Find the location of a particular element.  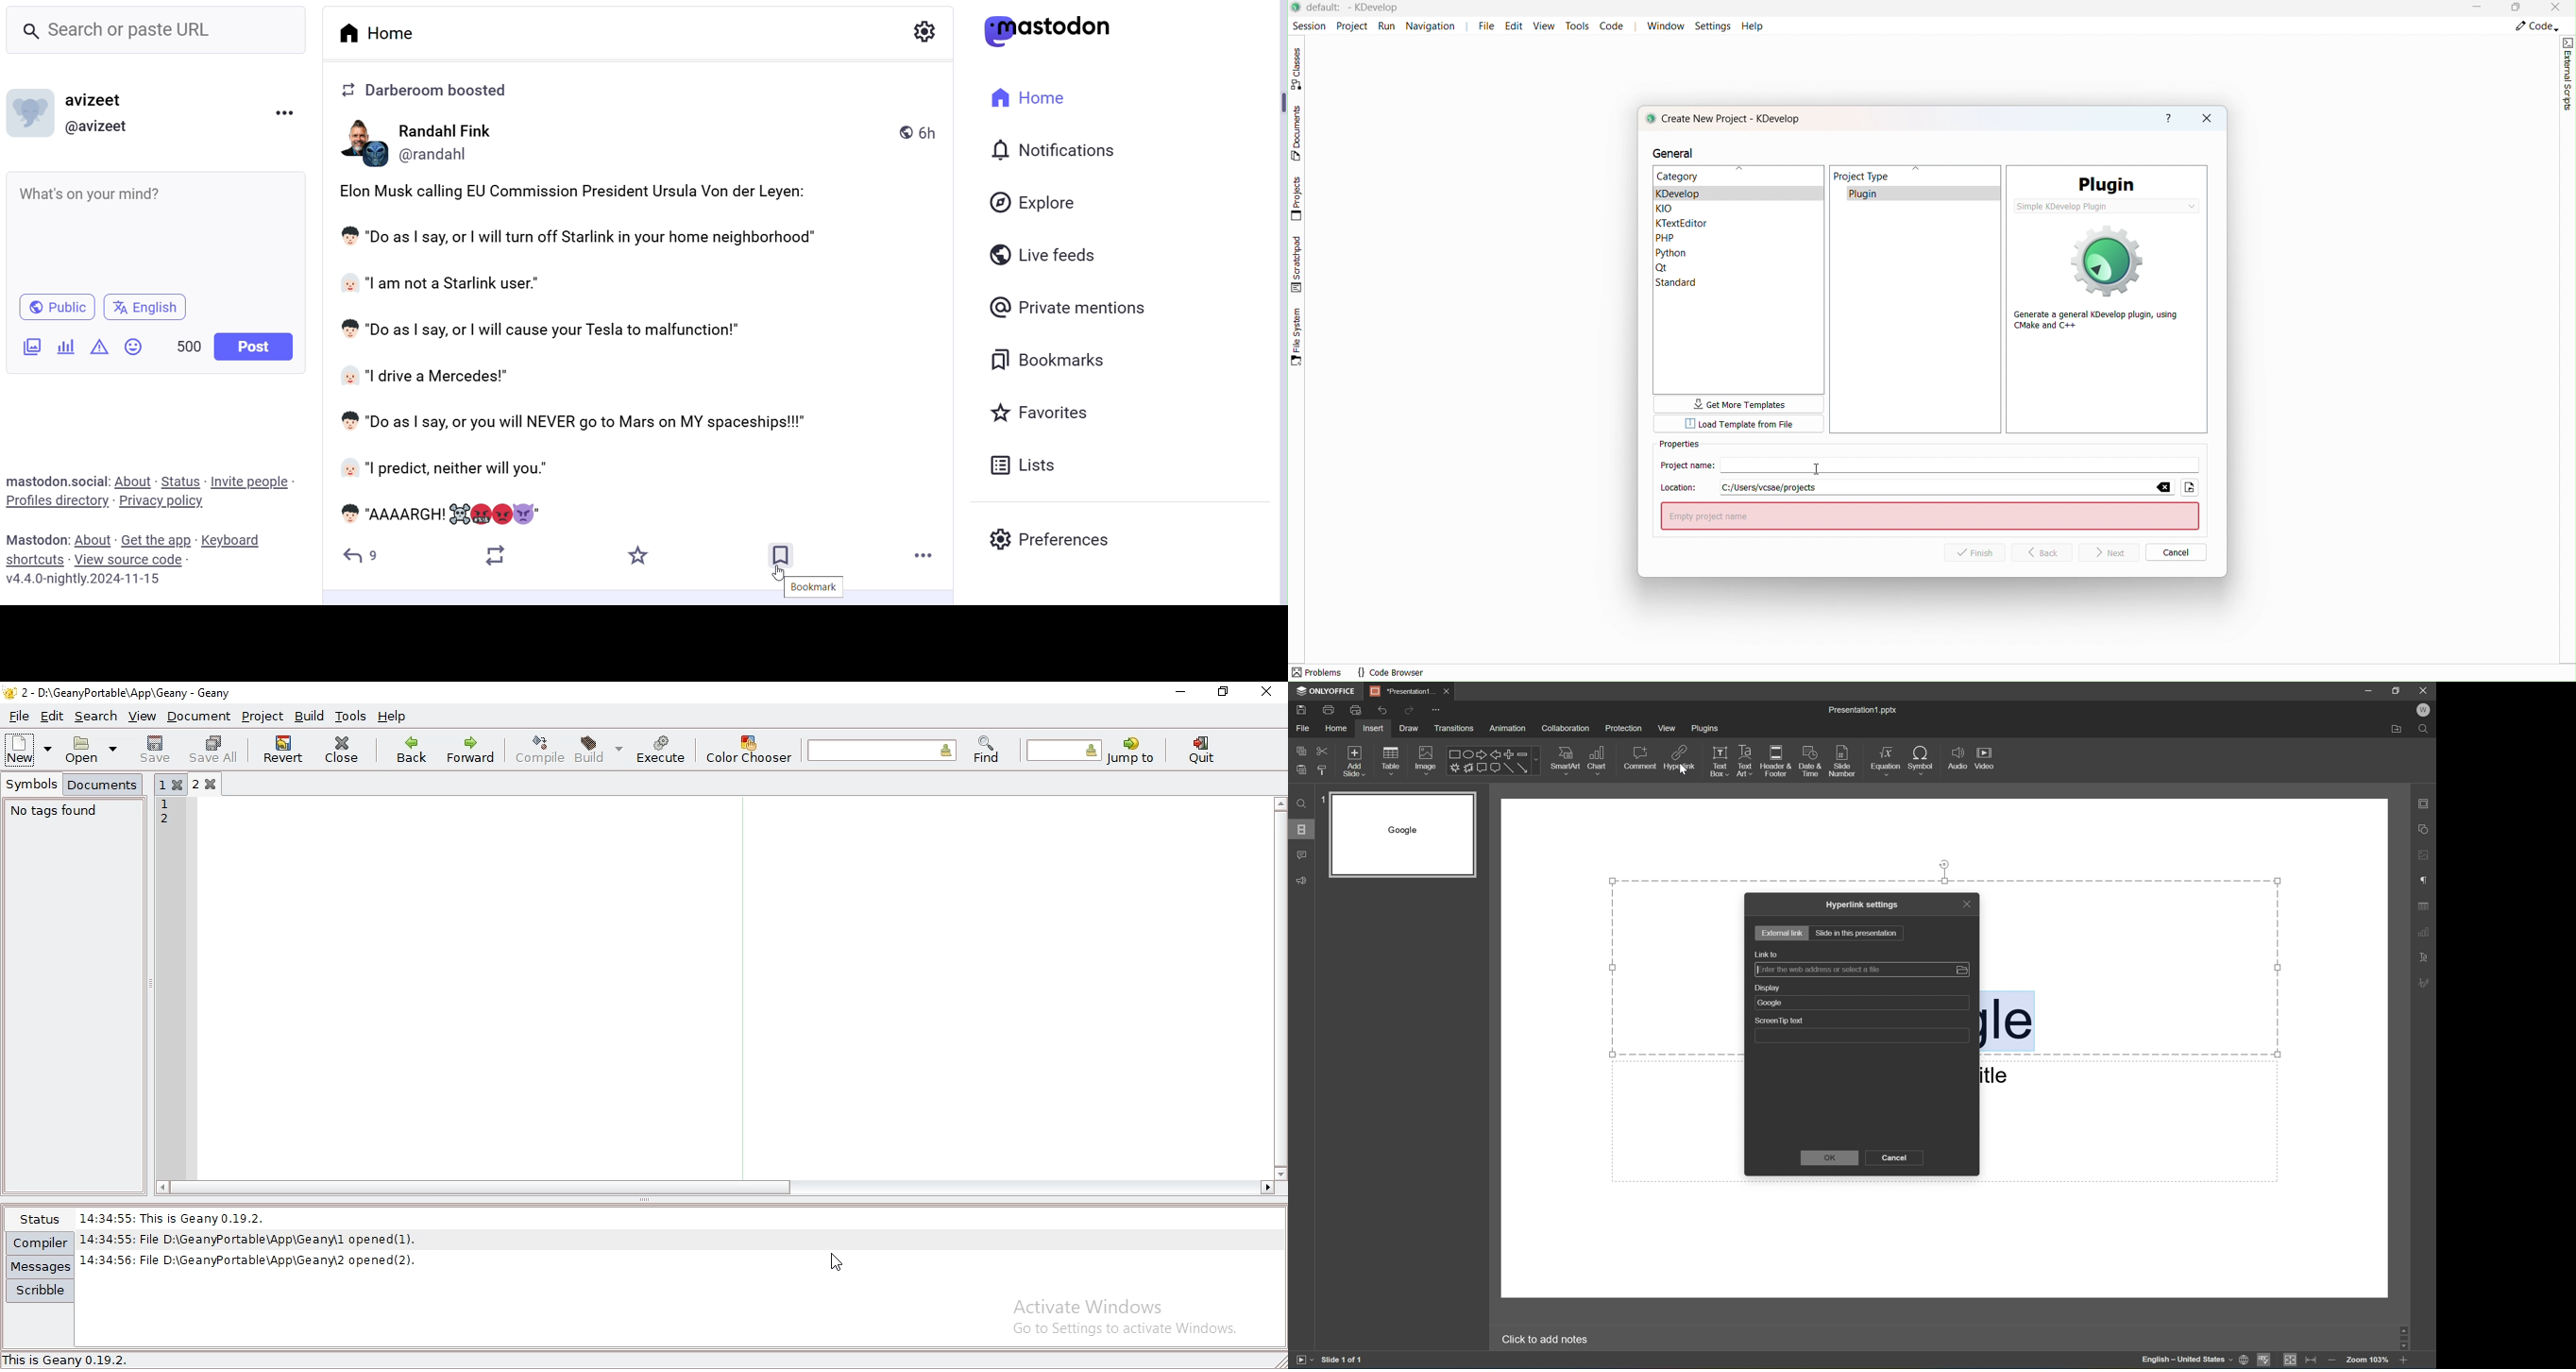

Redo is located at coordinates (1409, 710).